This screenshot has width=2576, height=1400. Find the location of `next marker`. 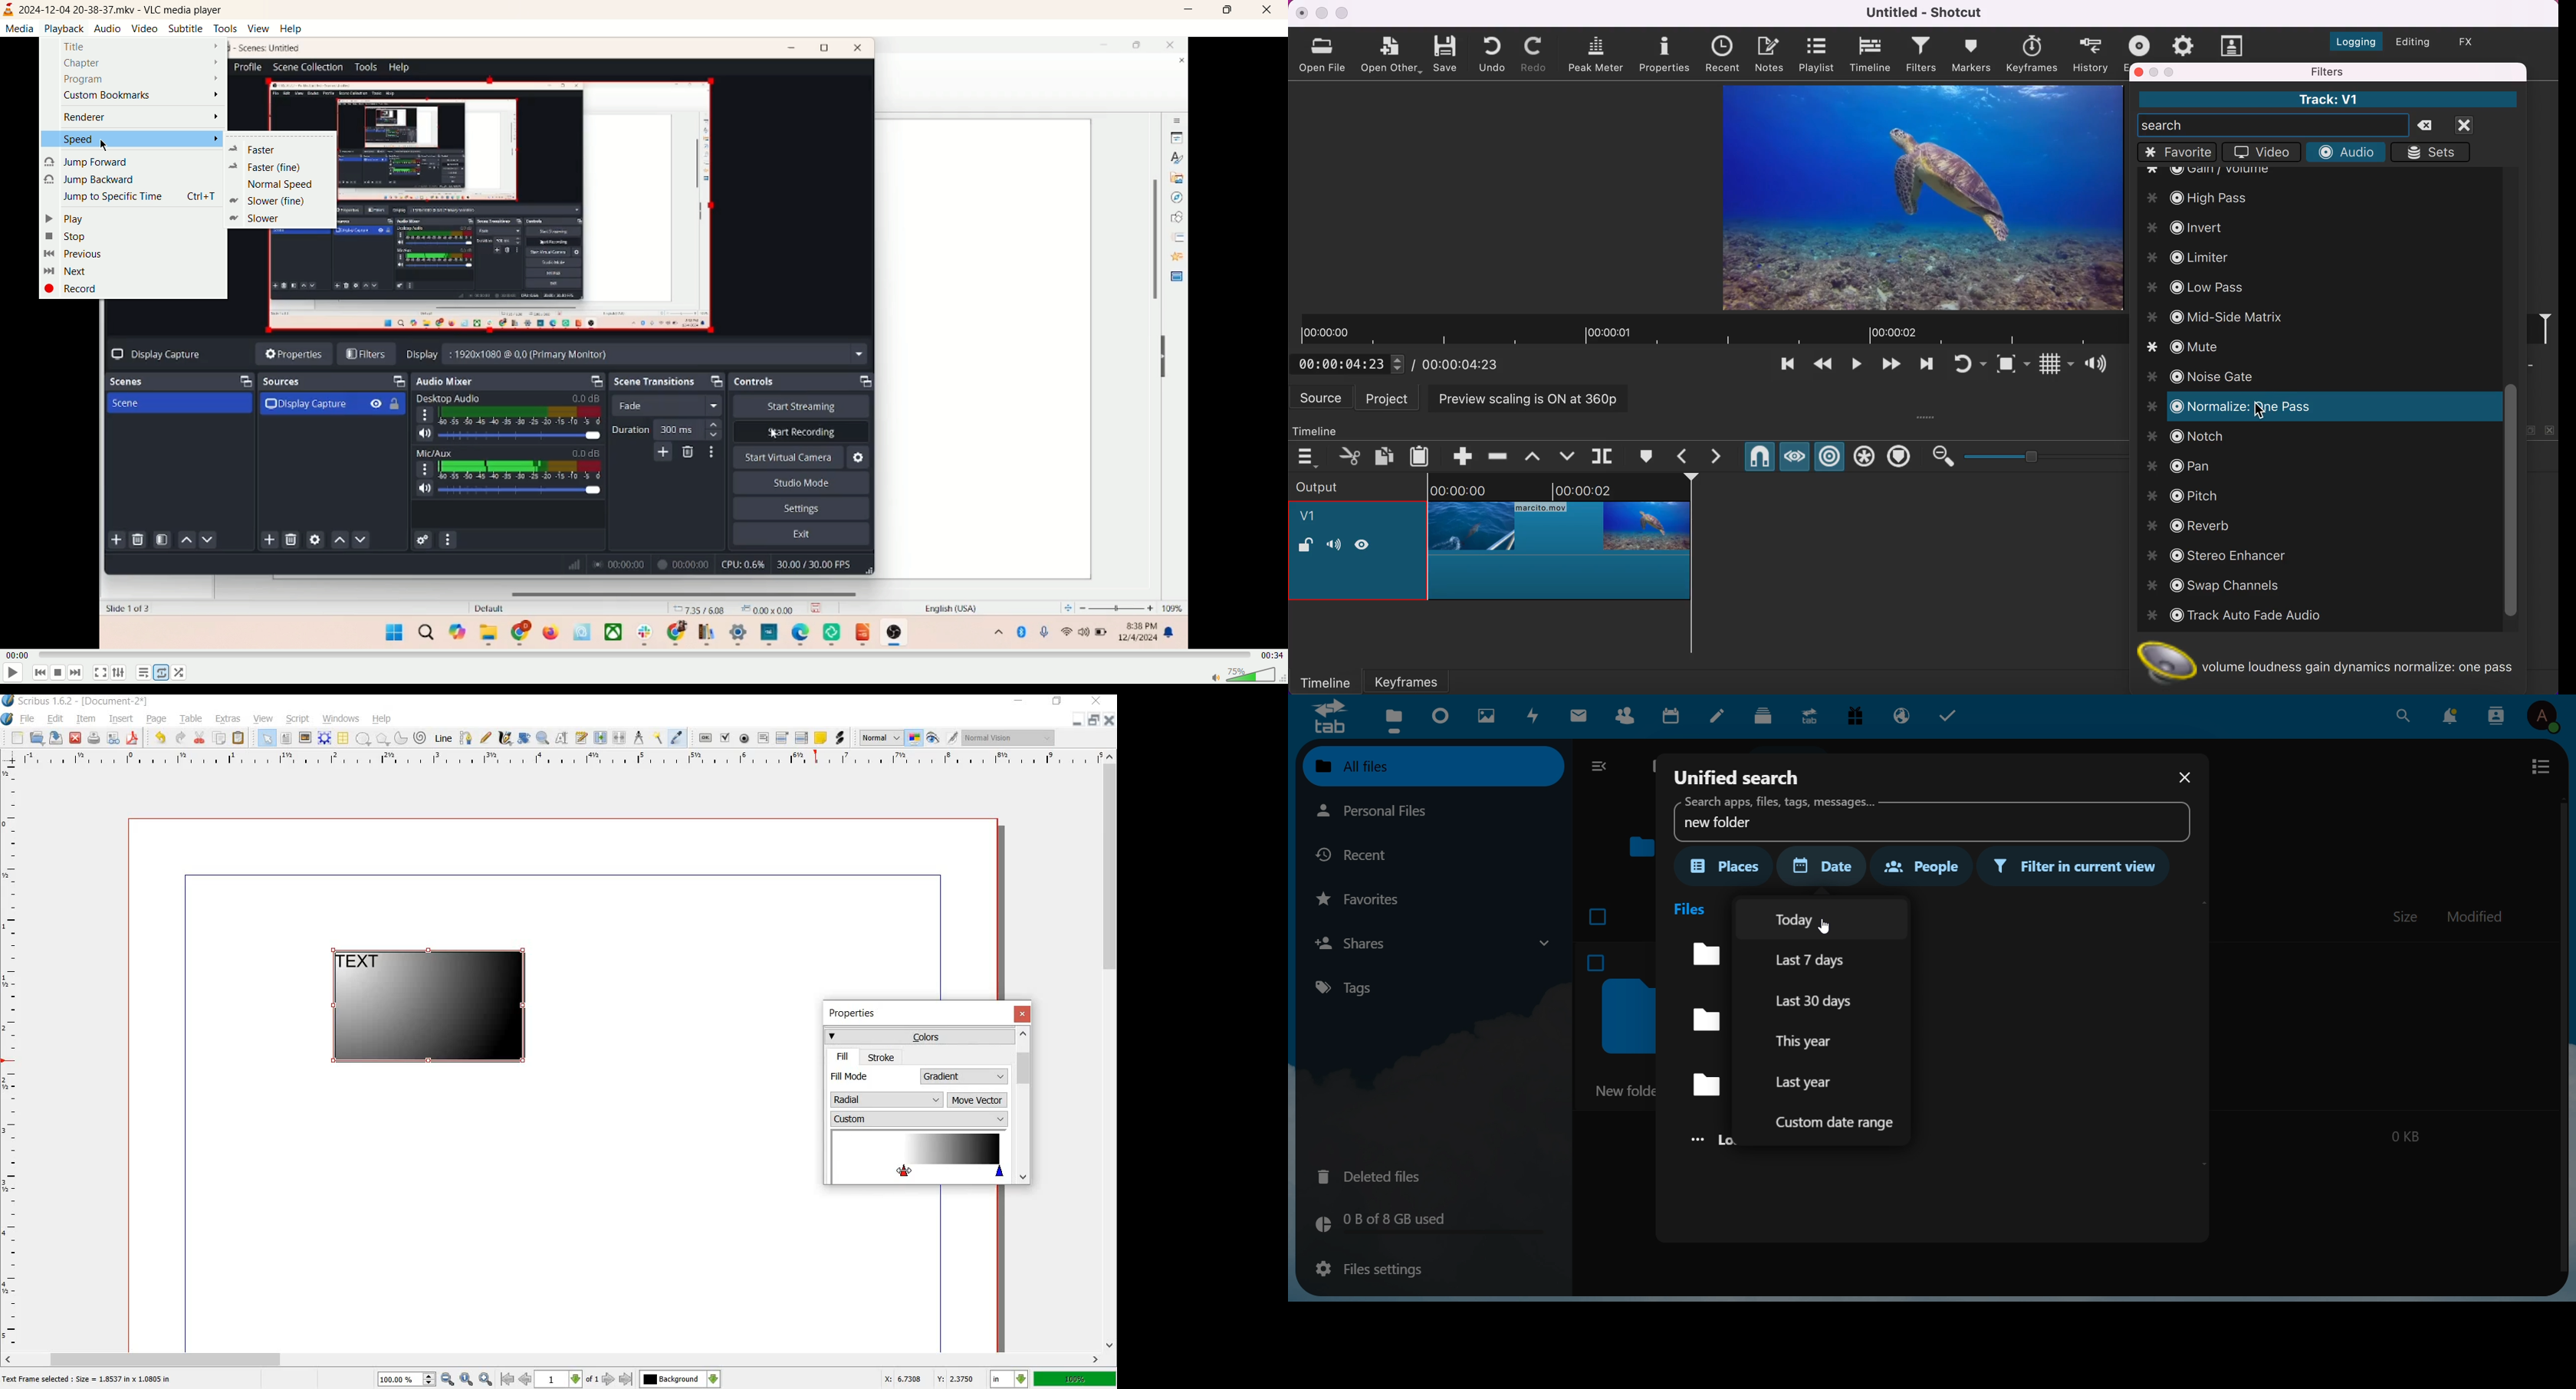

next marker is located at coordinates (1722, 457).